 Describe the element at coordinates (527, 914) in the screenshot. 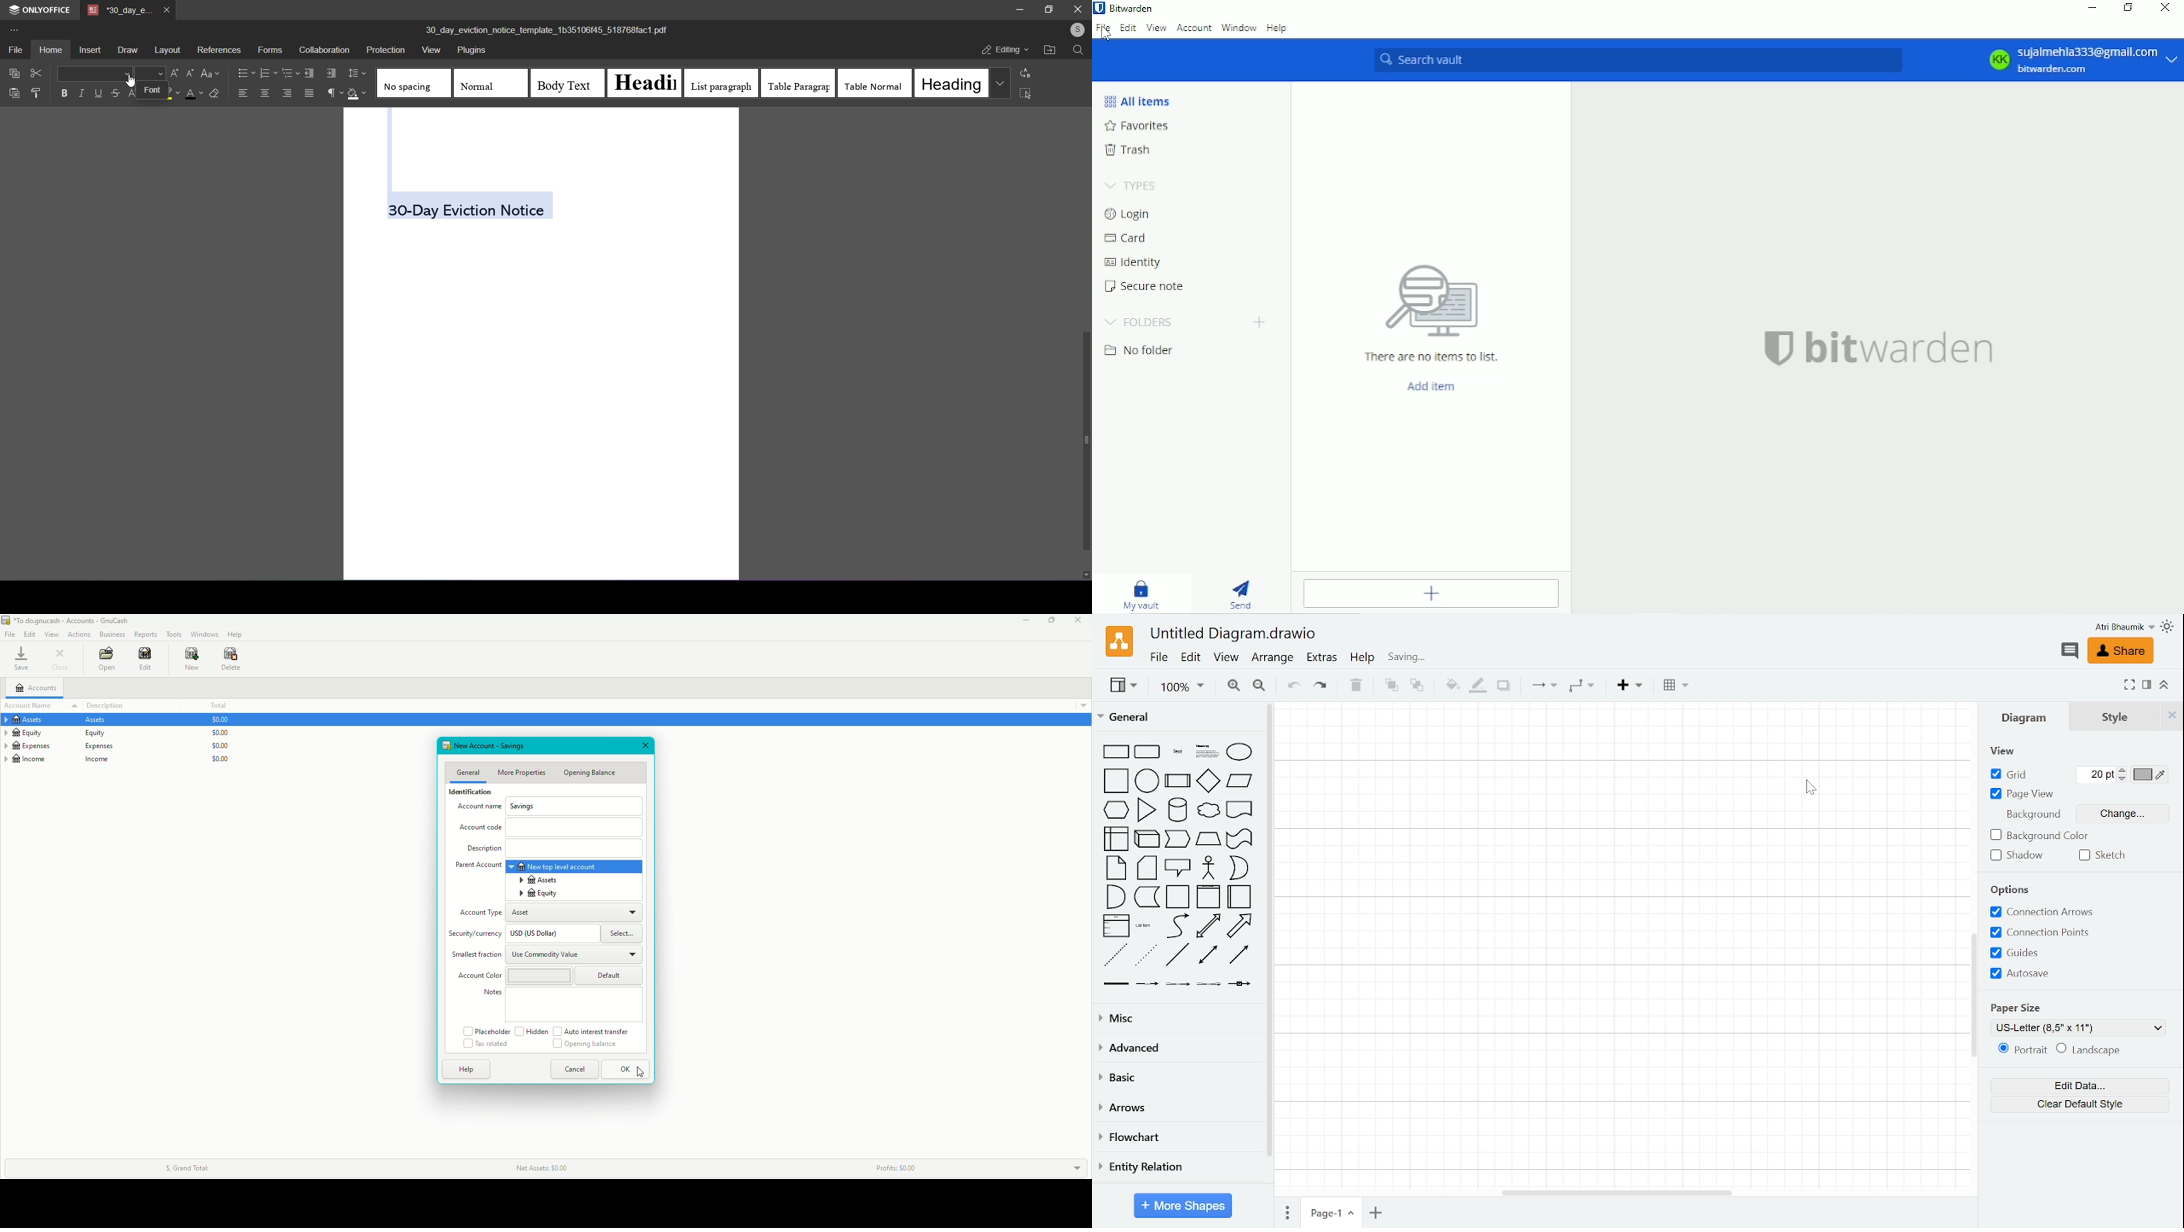

I see `Asset` at that location.